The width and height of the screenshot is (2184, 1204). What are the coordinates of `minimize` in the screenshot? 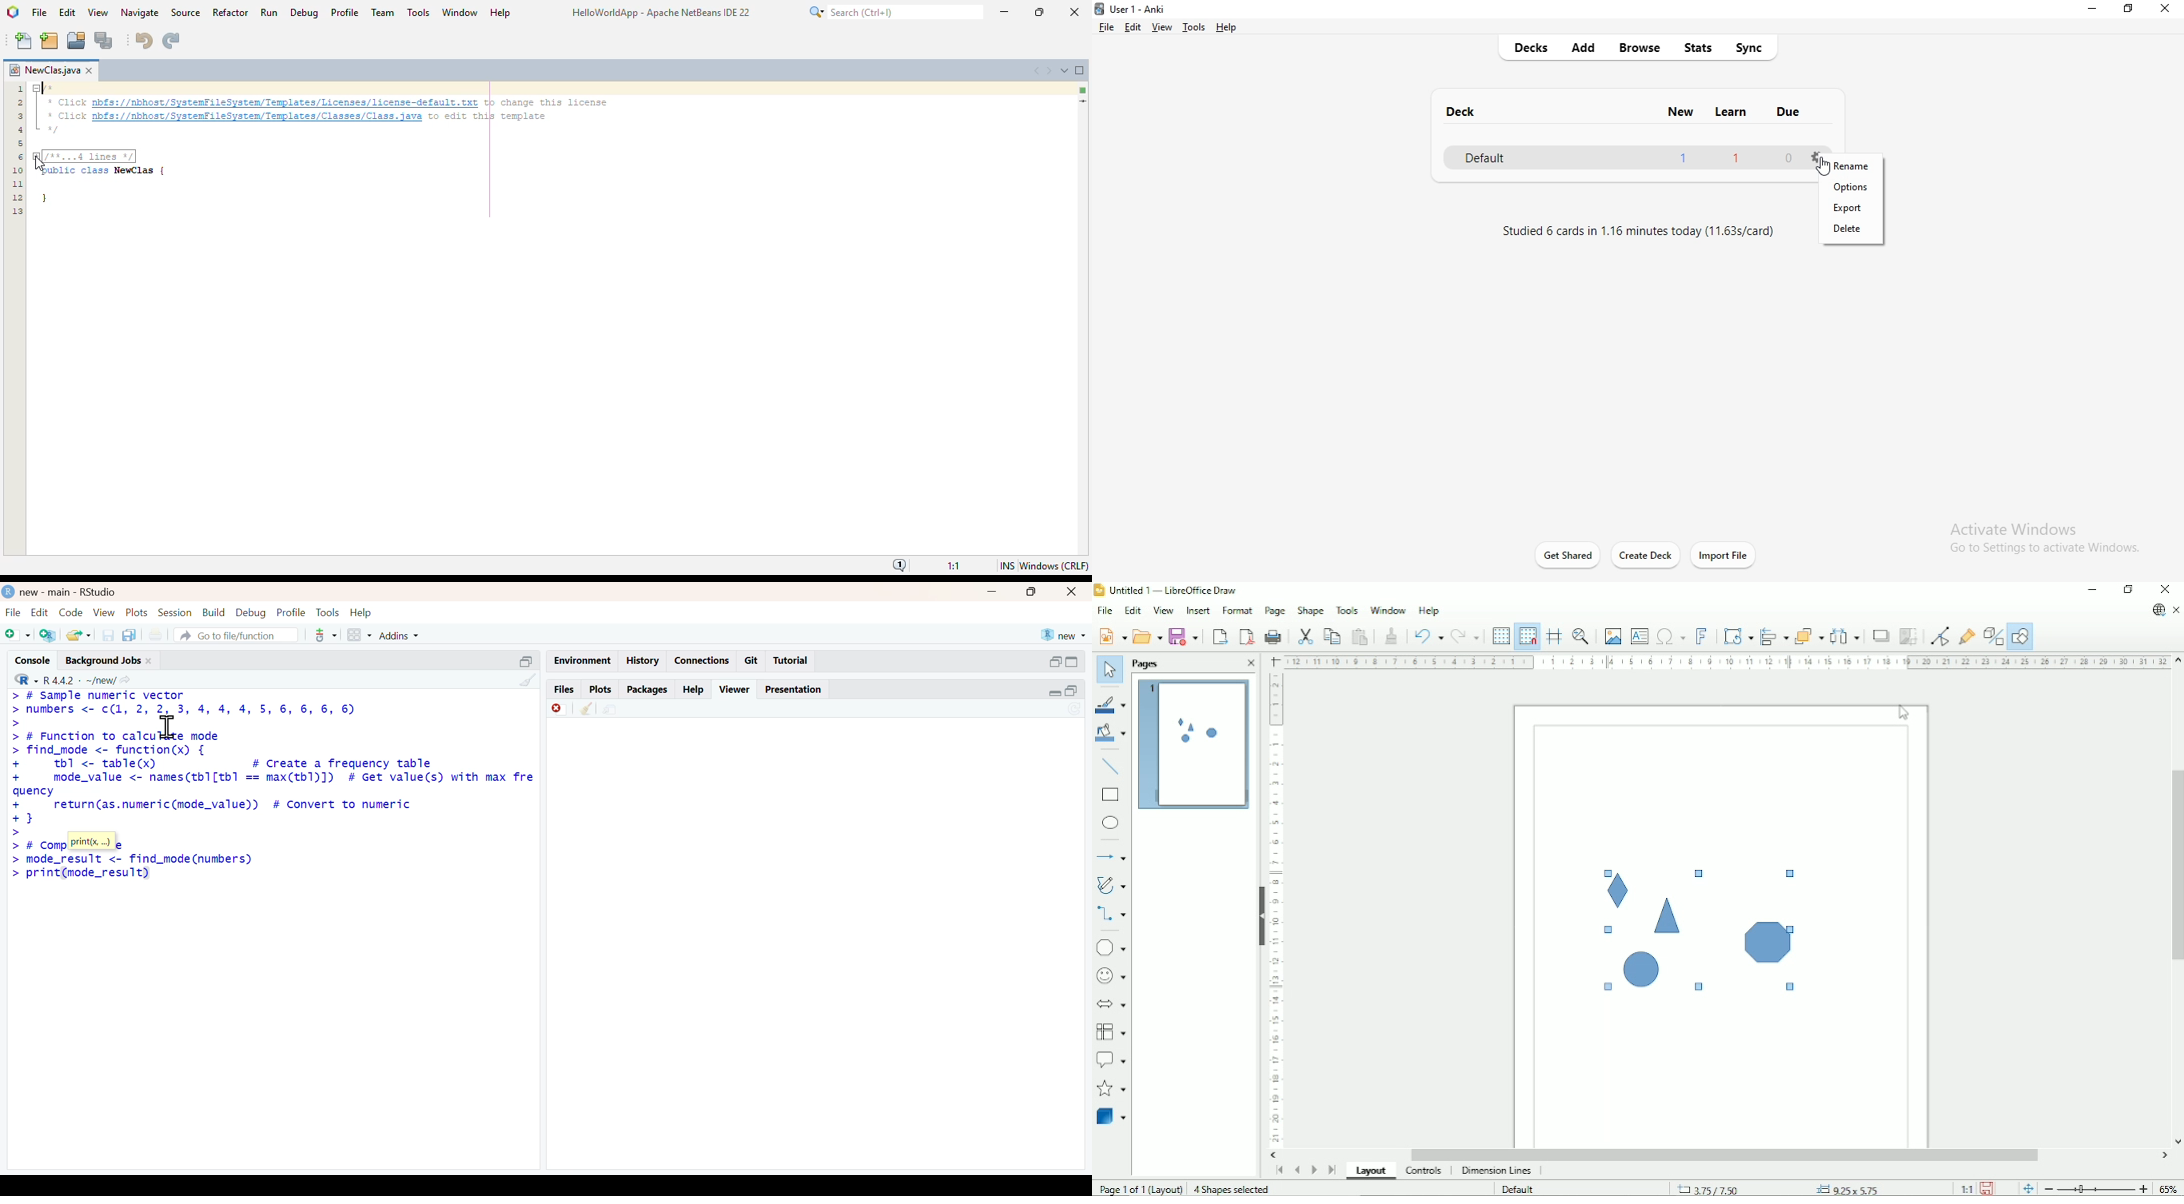 It's located at (1004, 10).